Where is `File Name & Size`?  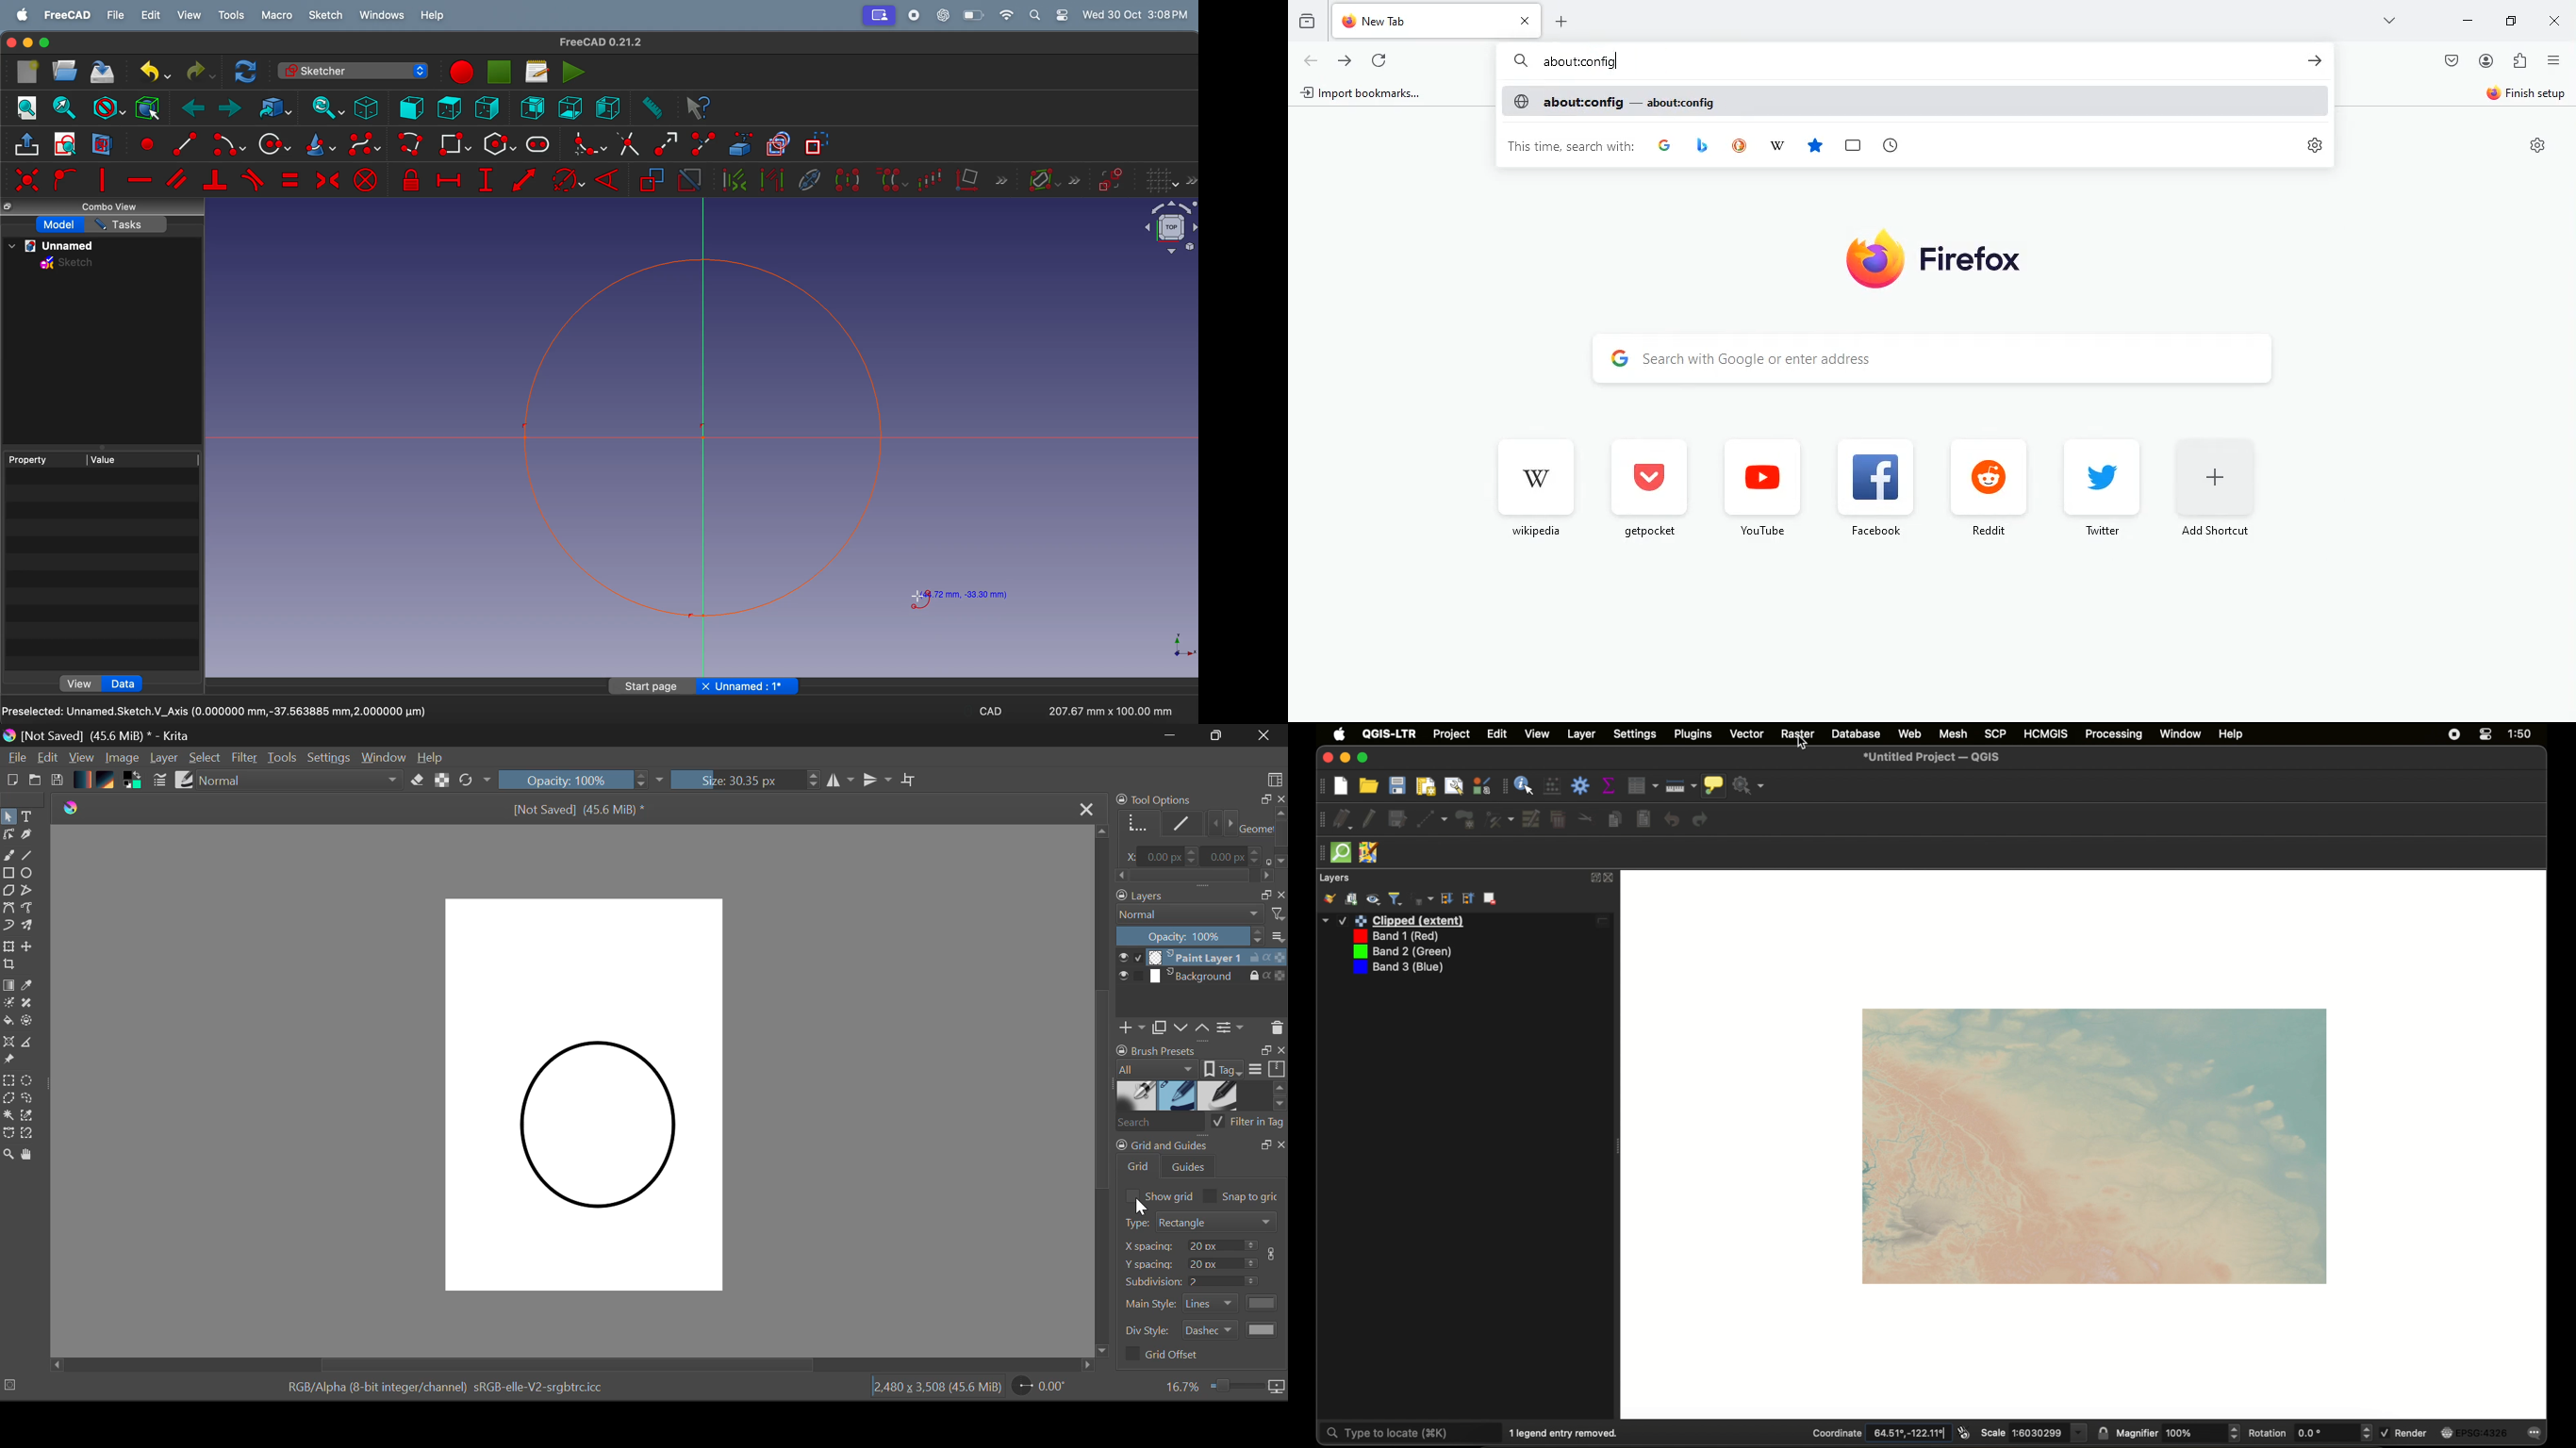 File Name & Size is located at coordinates (580, 809).